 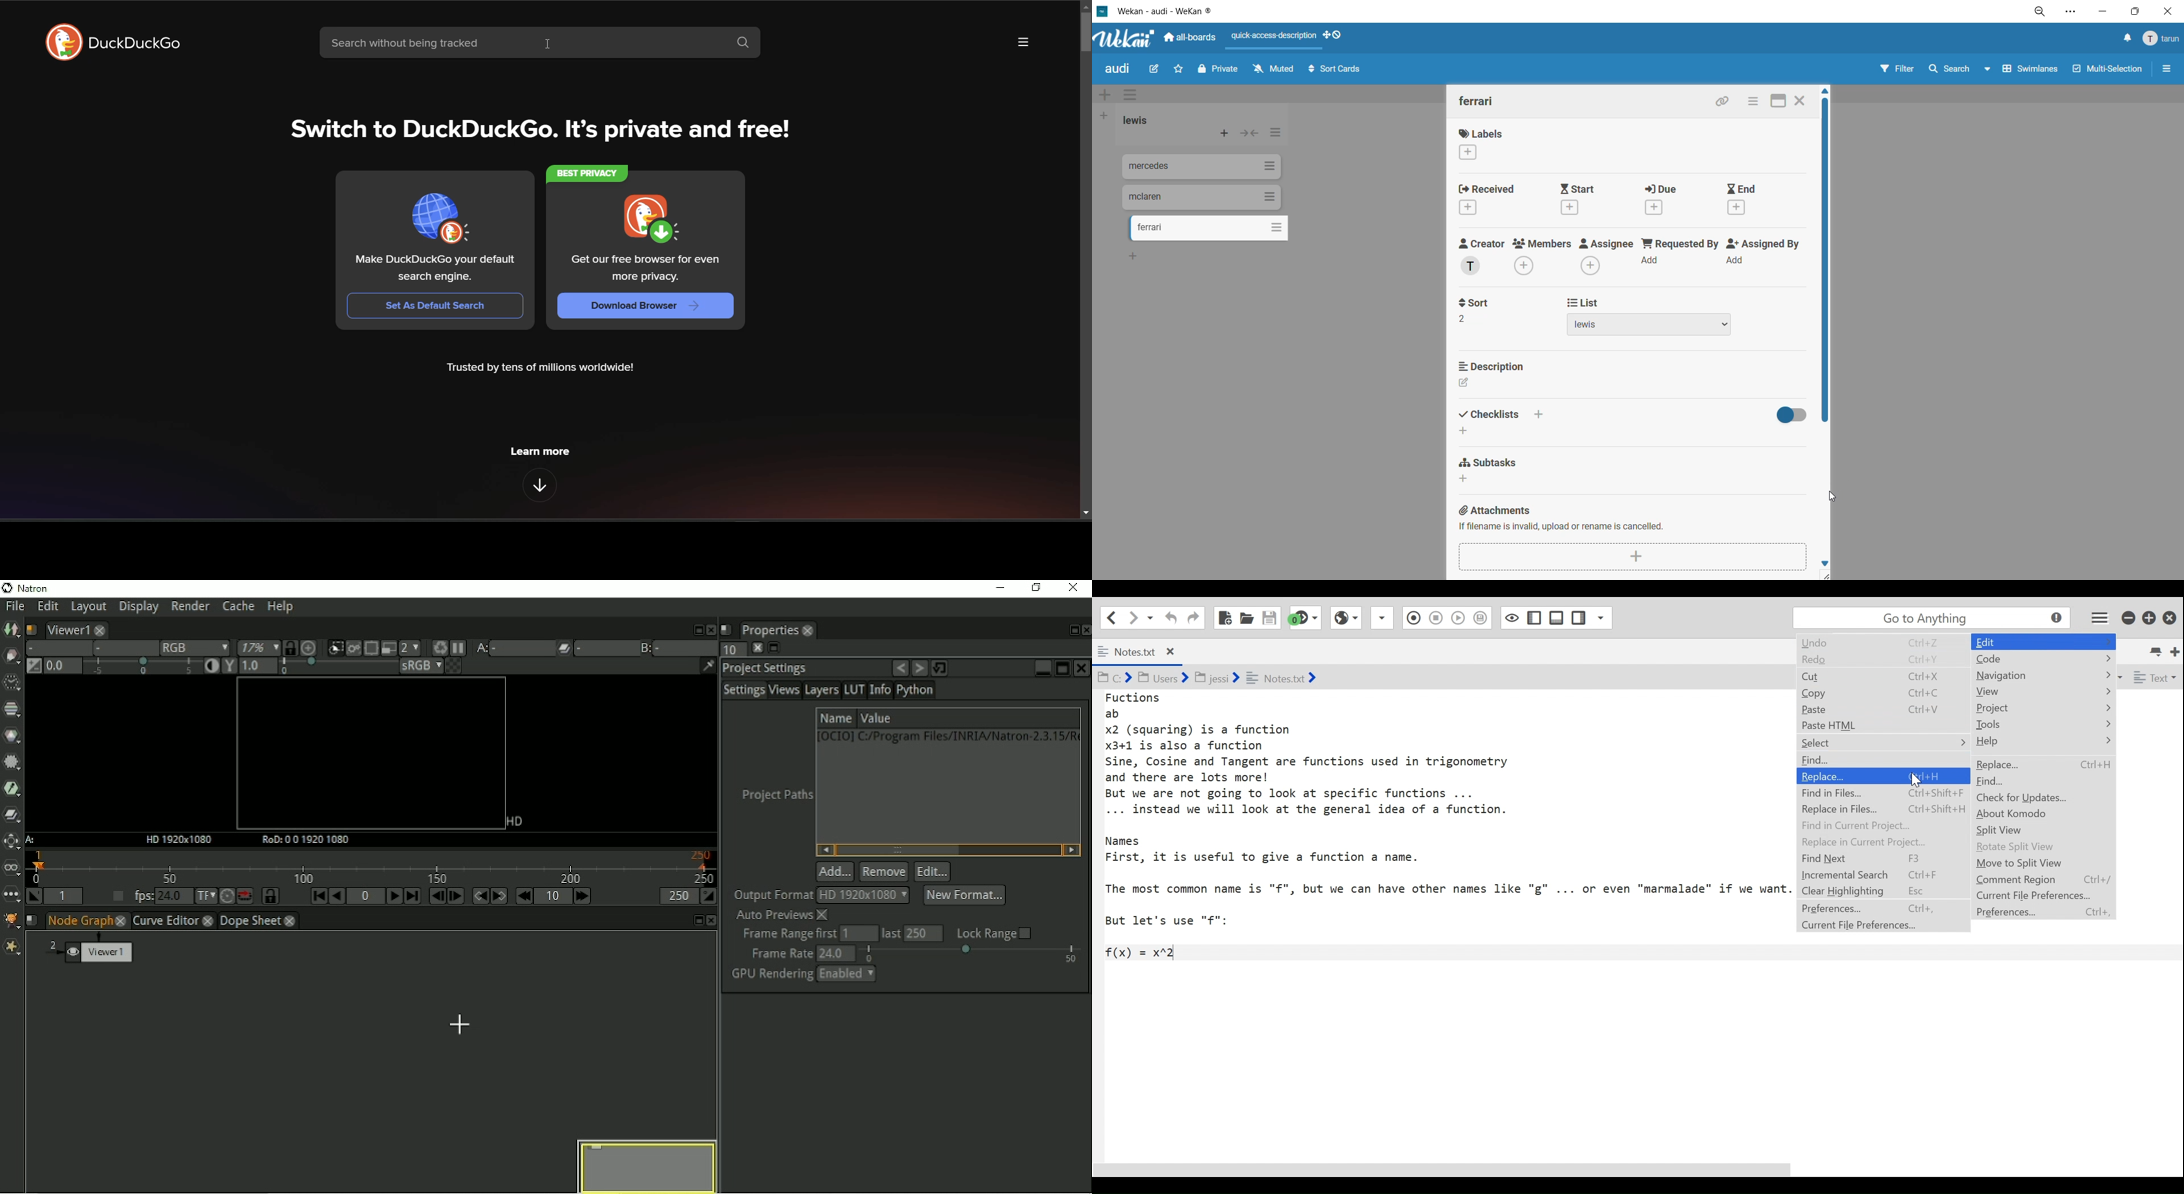 What do you see at coordinates (1833, 497) in the screenshot?
I see `cursor` at bounding box center [1833, 497].